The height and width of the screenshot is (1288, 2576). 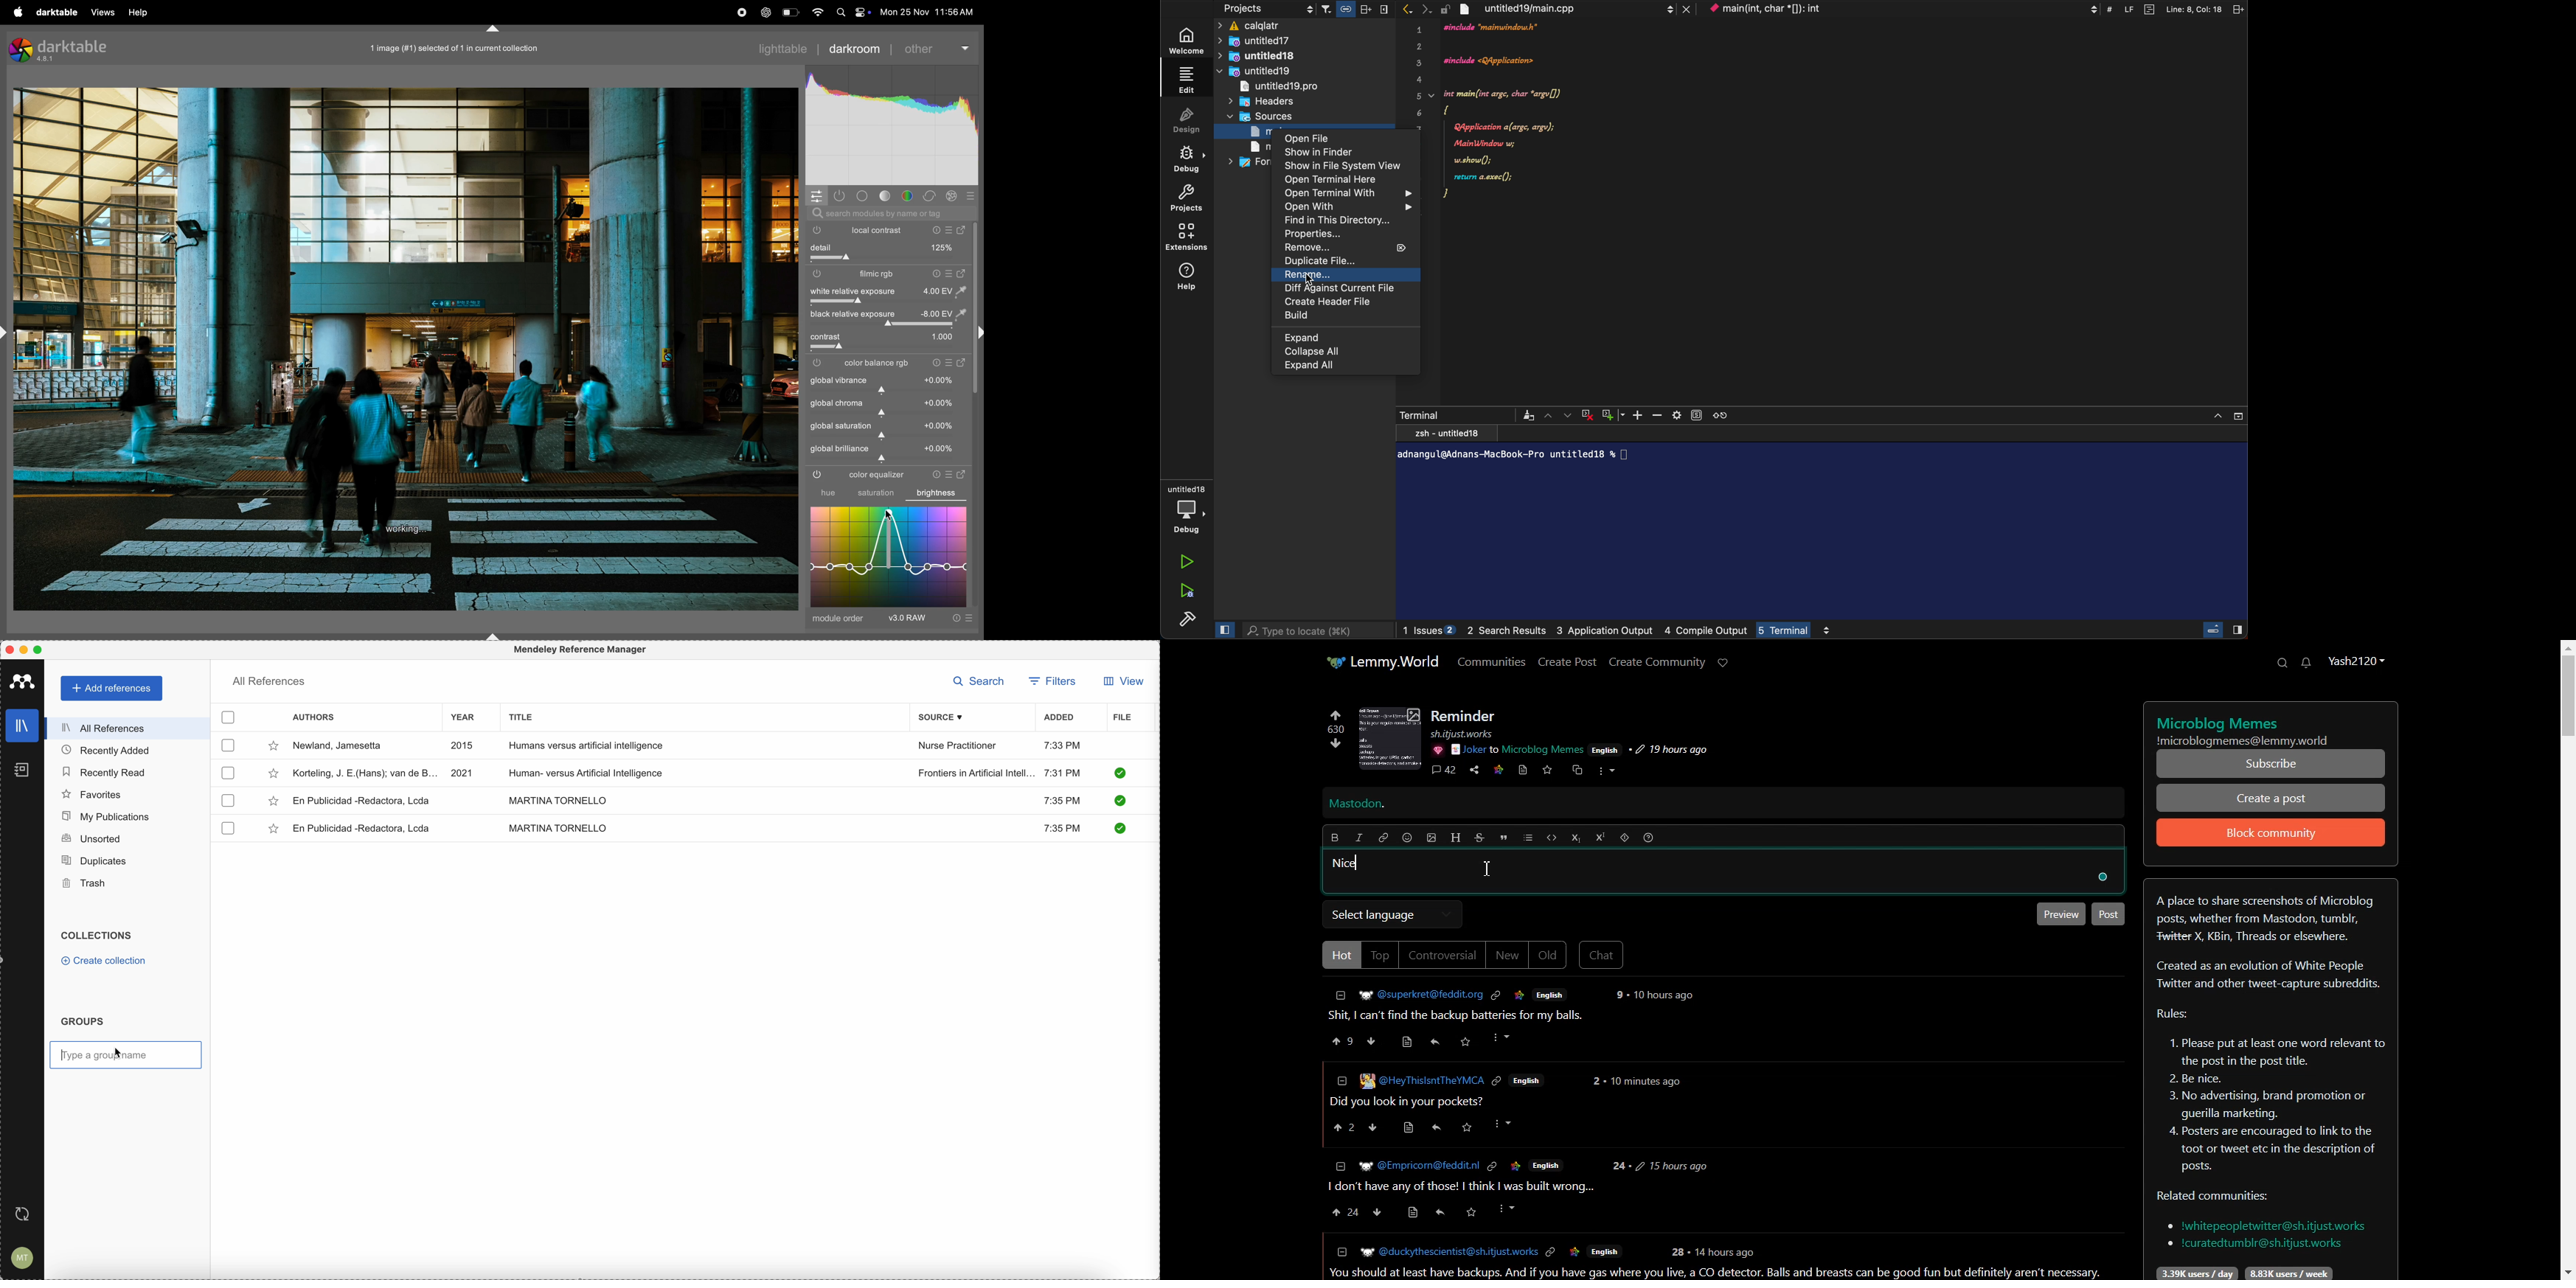 I want to click on collections, so click(x=98, y=935).